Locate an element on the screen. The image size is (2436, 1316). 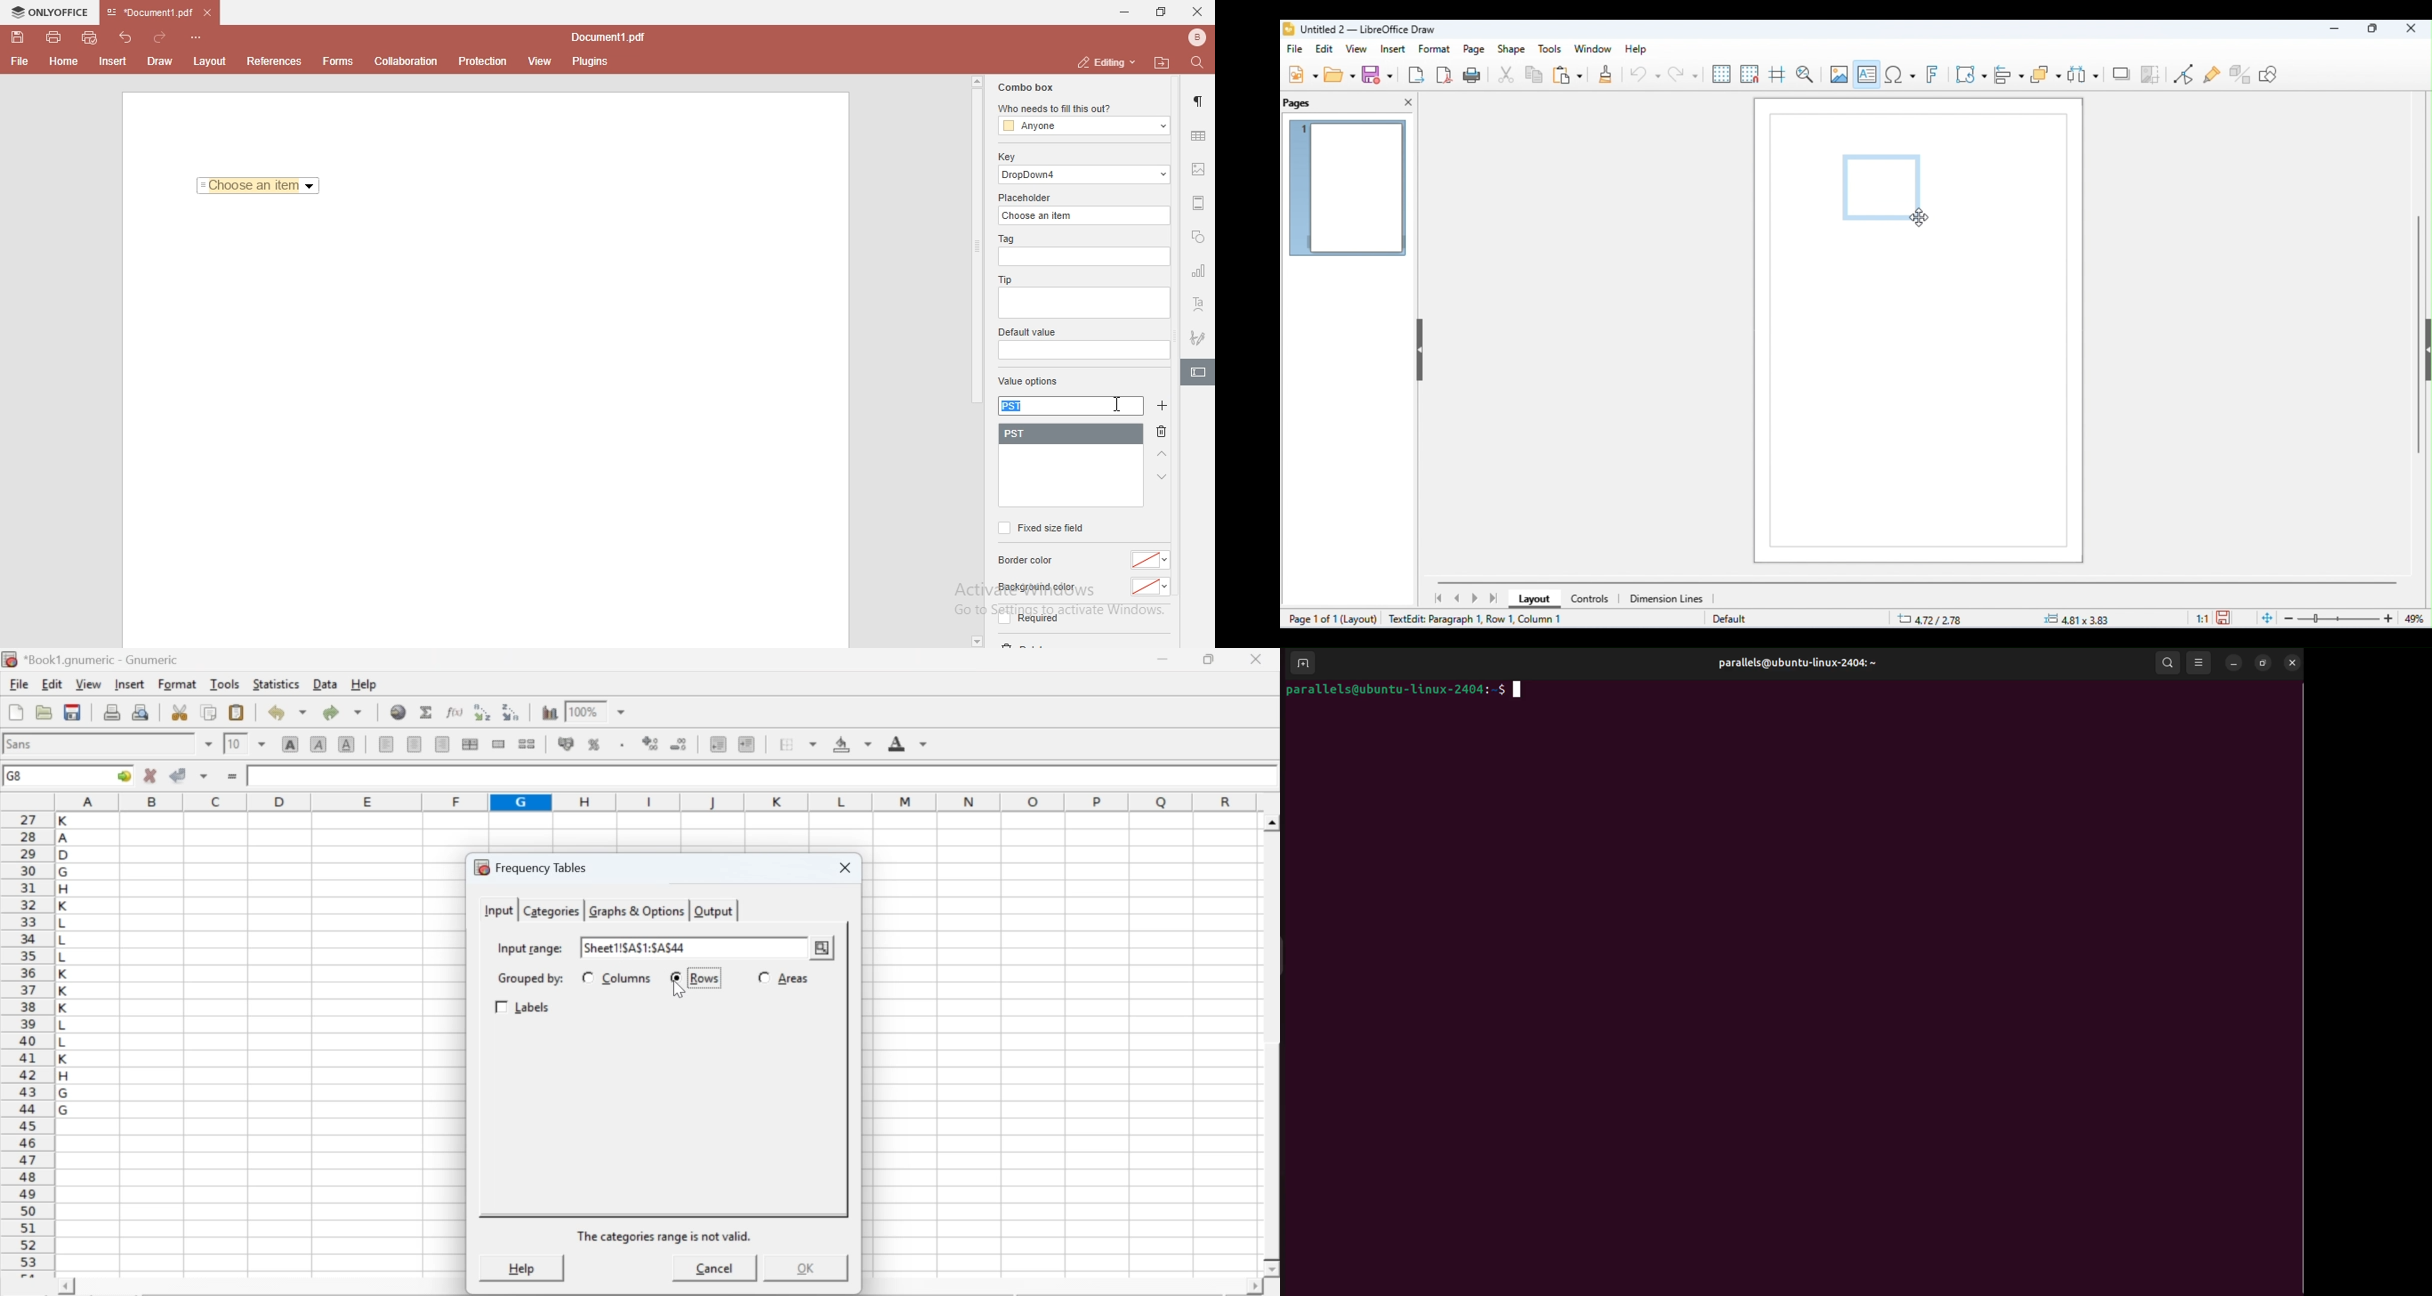
insert image is located at coordinates (1838, 74).